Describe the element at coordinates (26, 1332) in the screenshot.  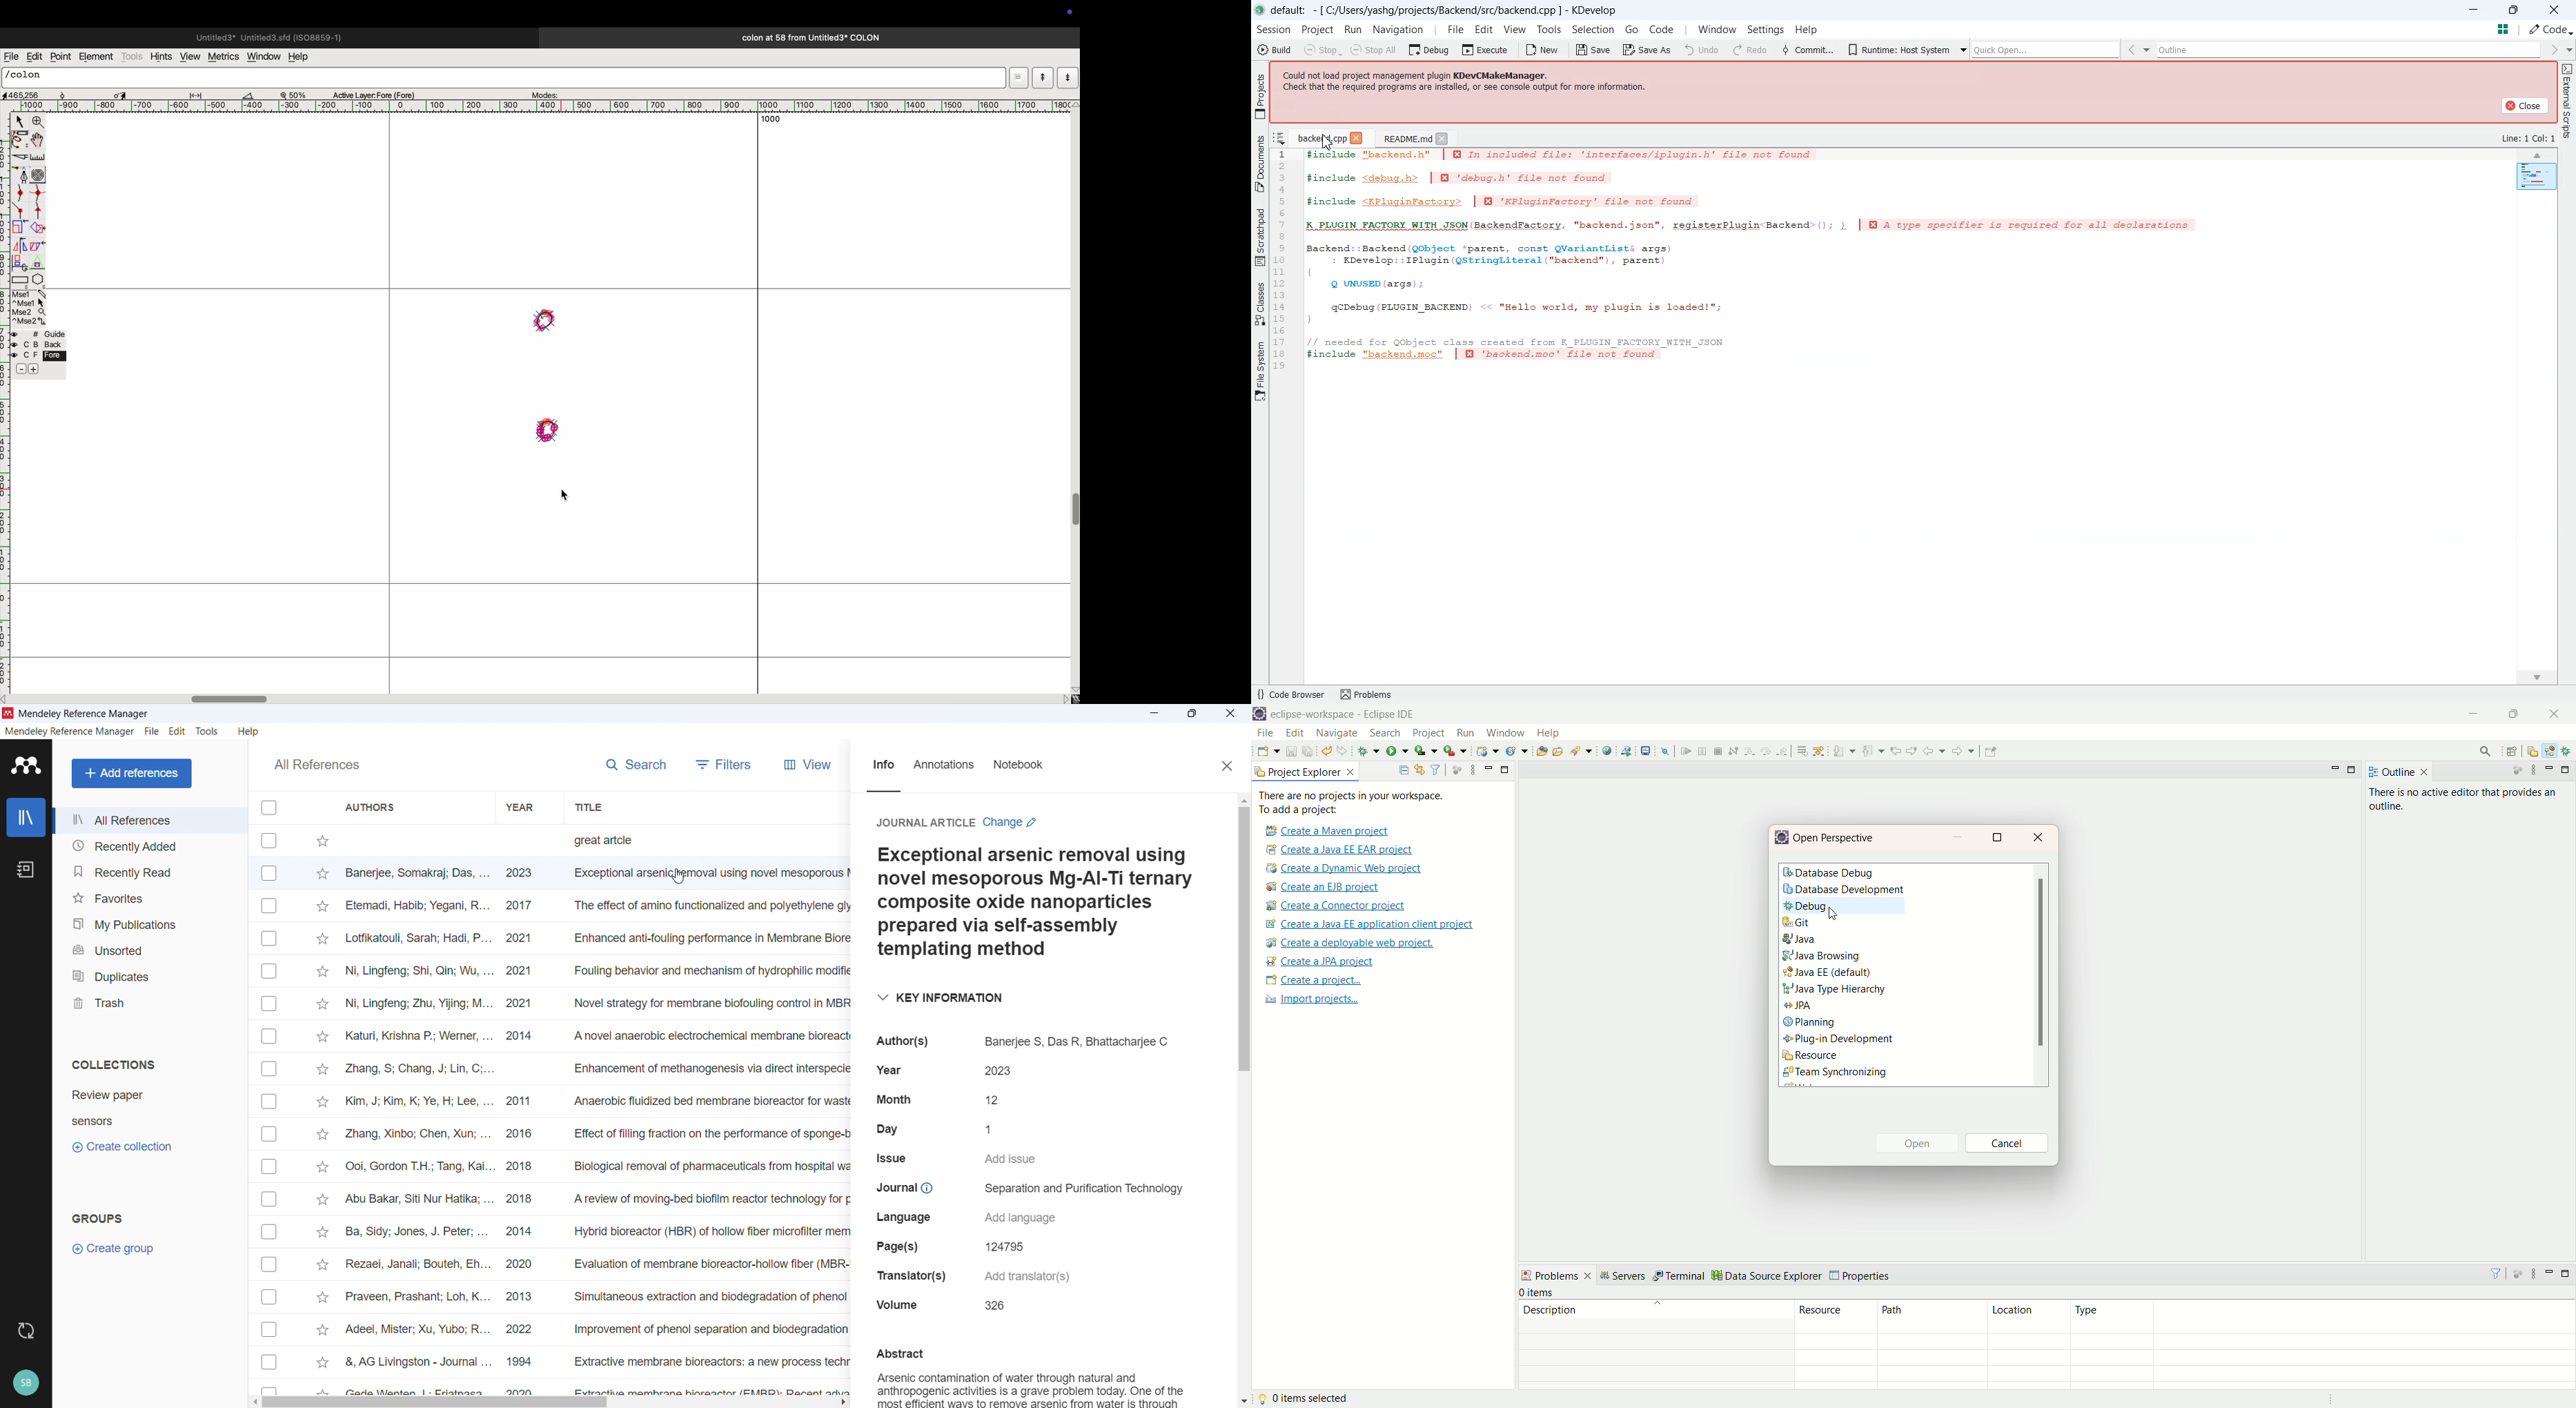
I see `` at that location.